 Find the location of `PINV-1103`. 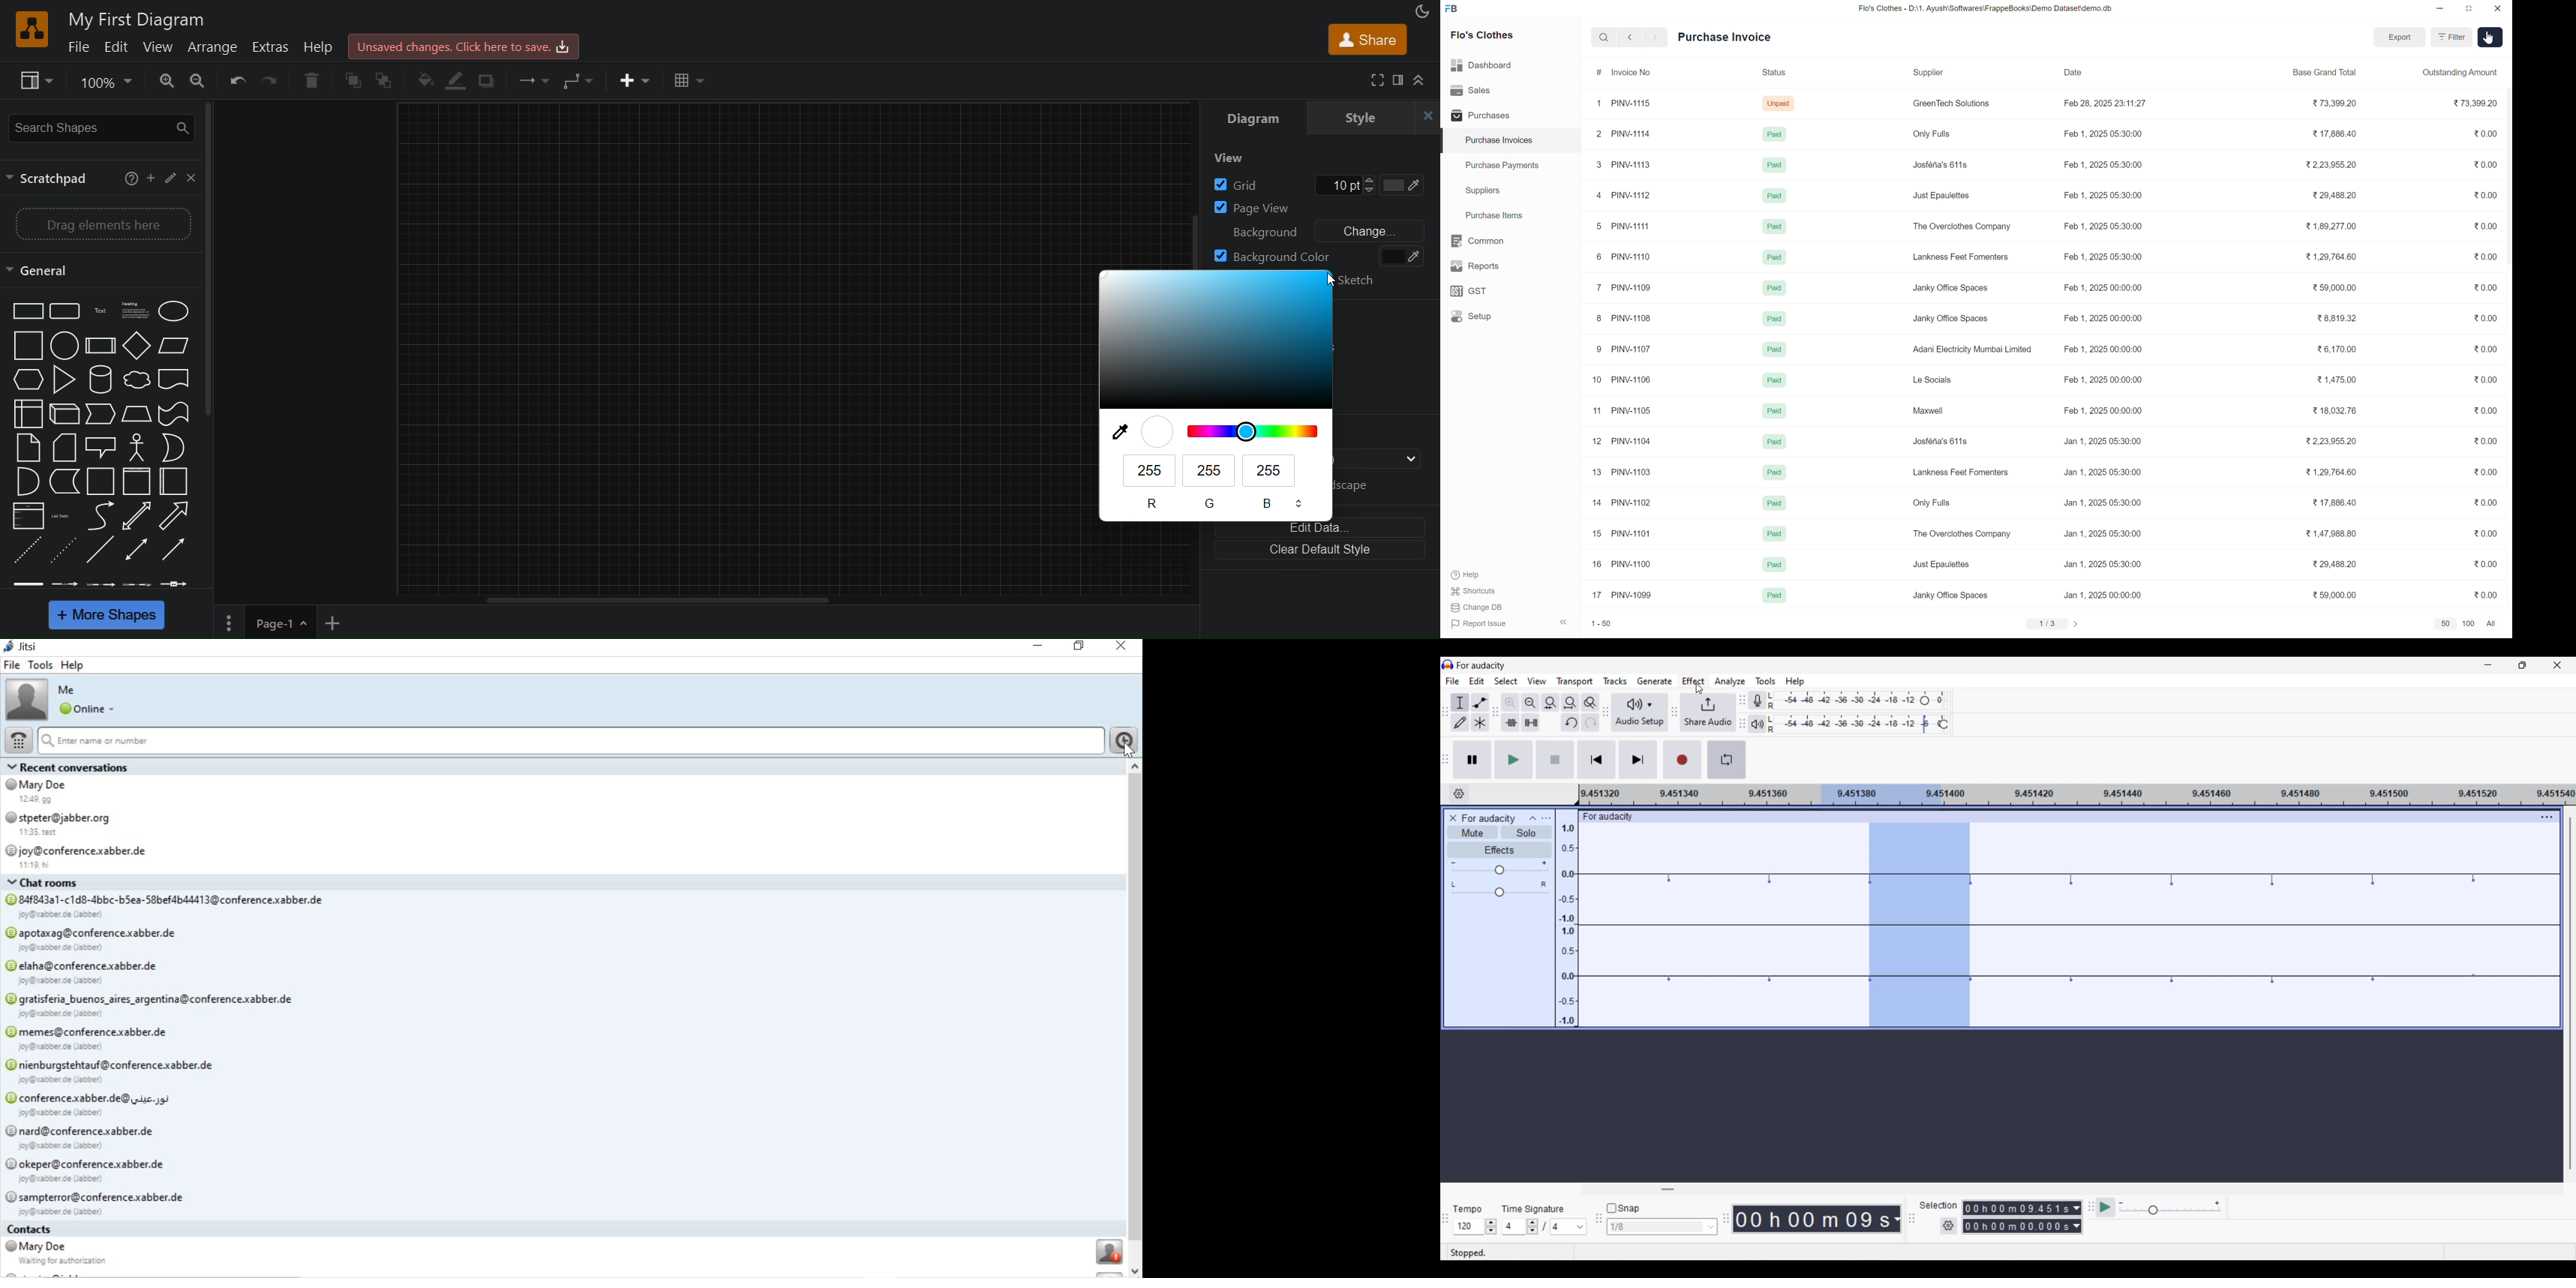

PINV-1103 is located at coordinates (1630, 473).